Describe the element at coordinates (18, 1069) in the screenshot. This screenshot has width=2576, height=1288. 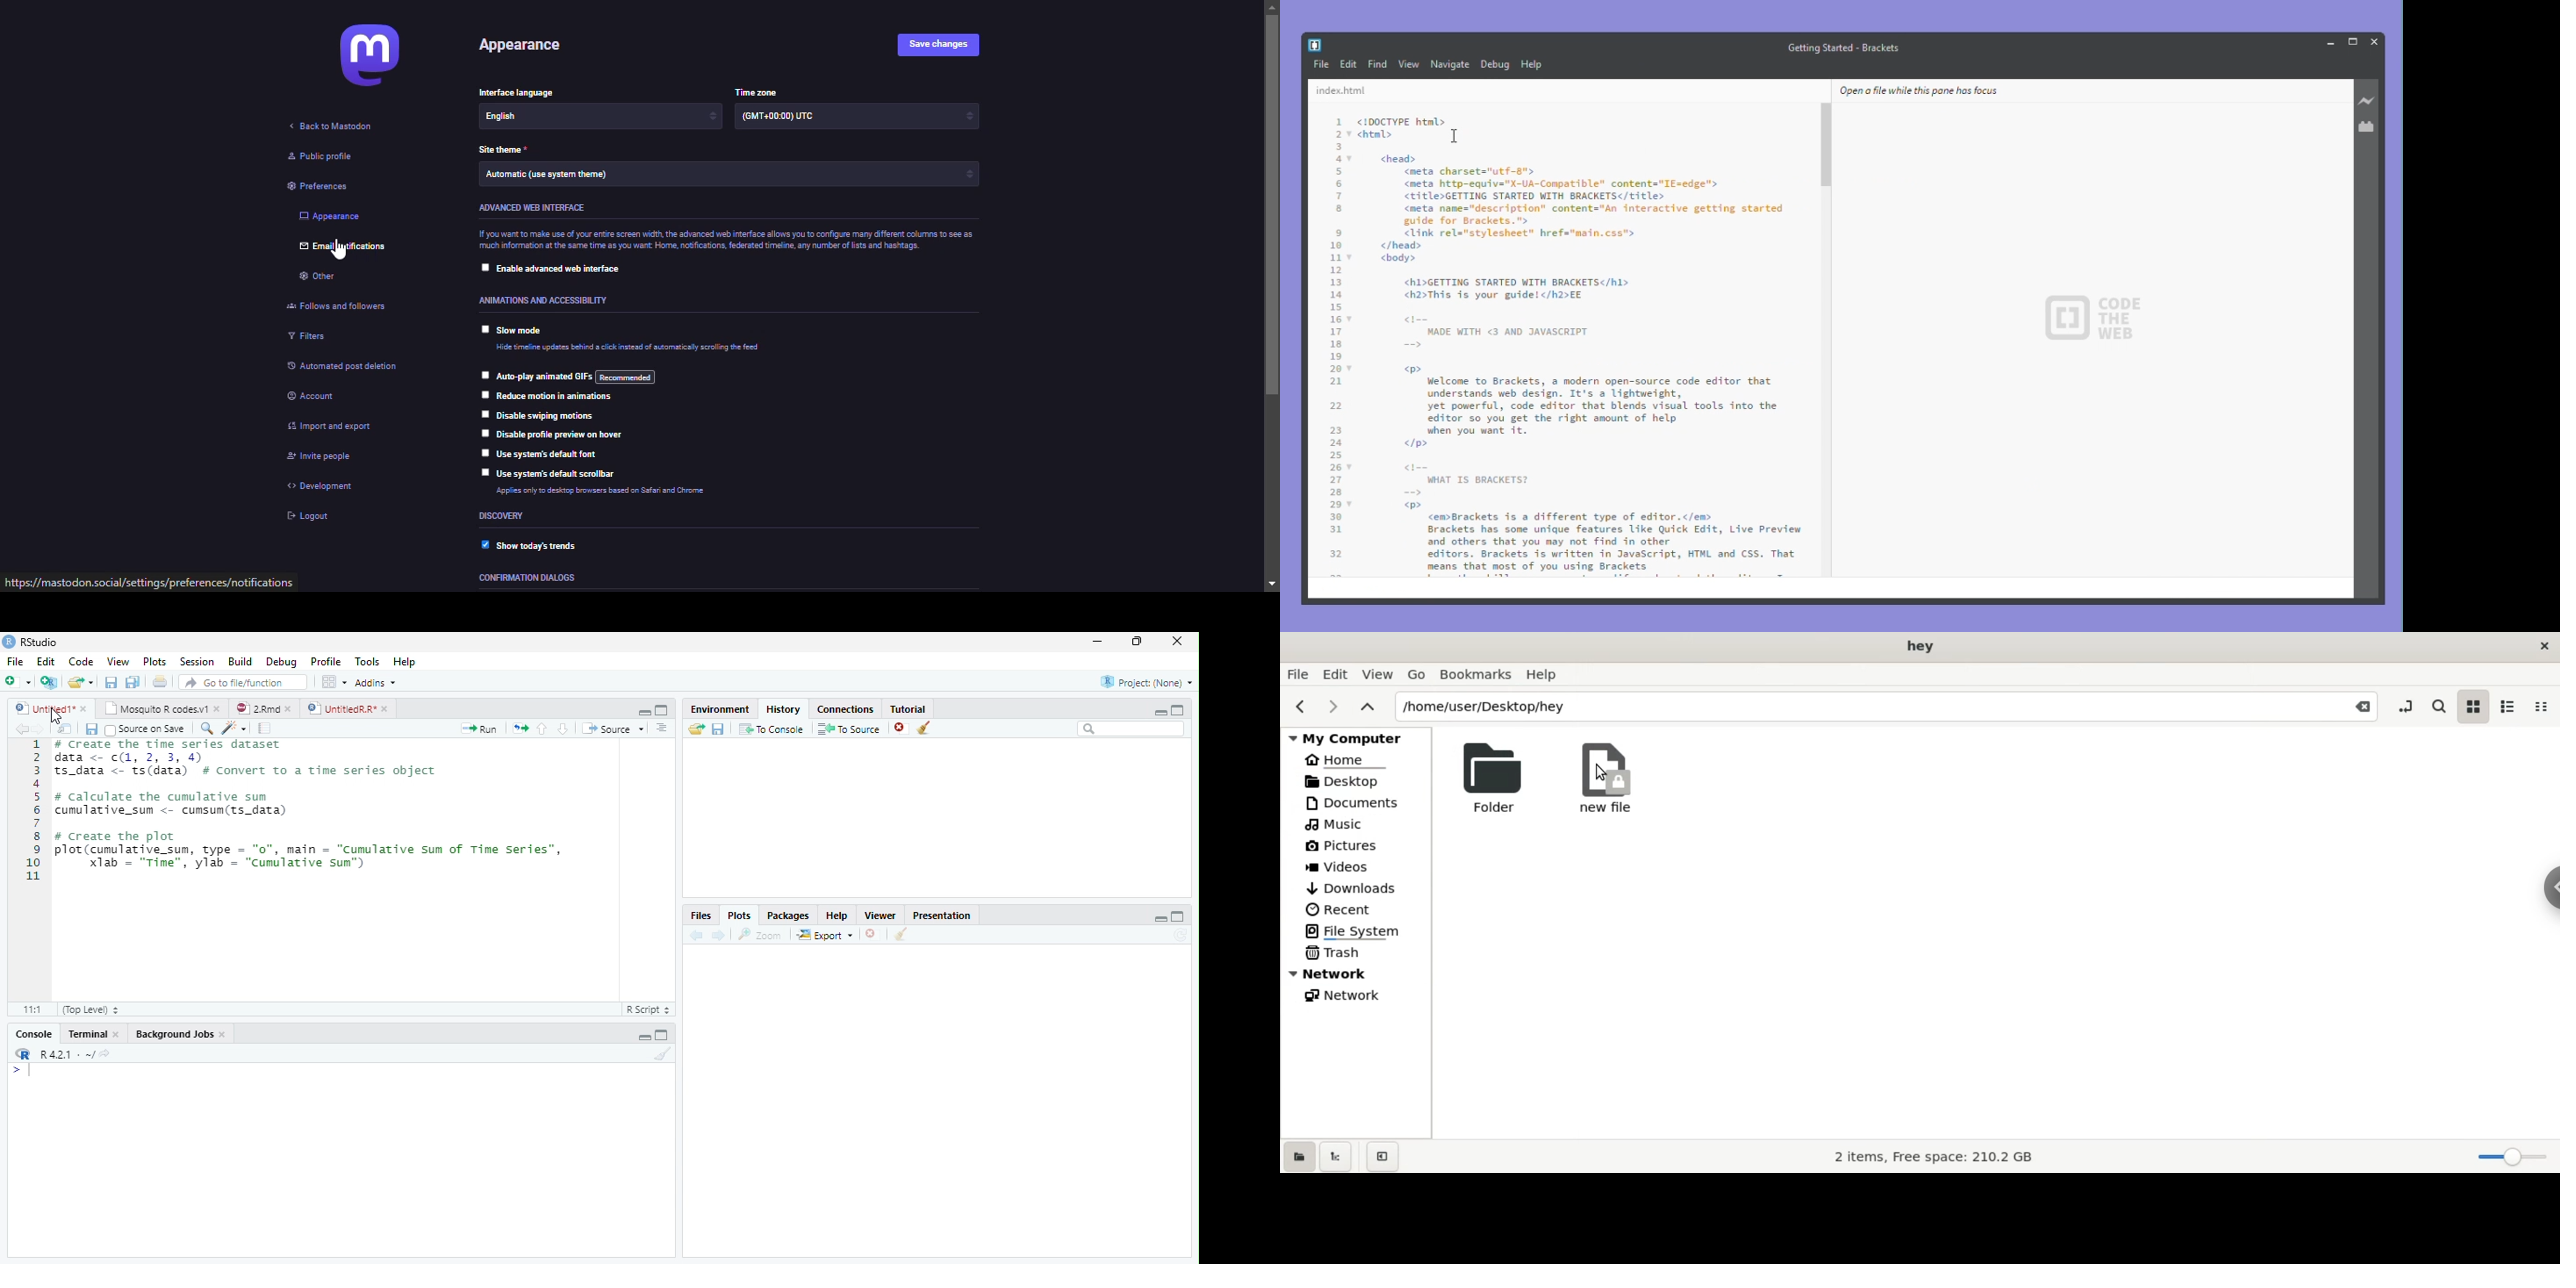
I see `> ` at that location.